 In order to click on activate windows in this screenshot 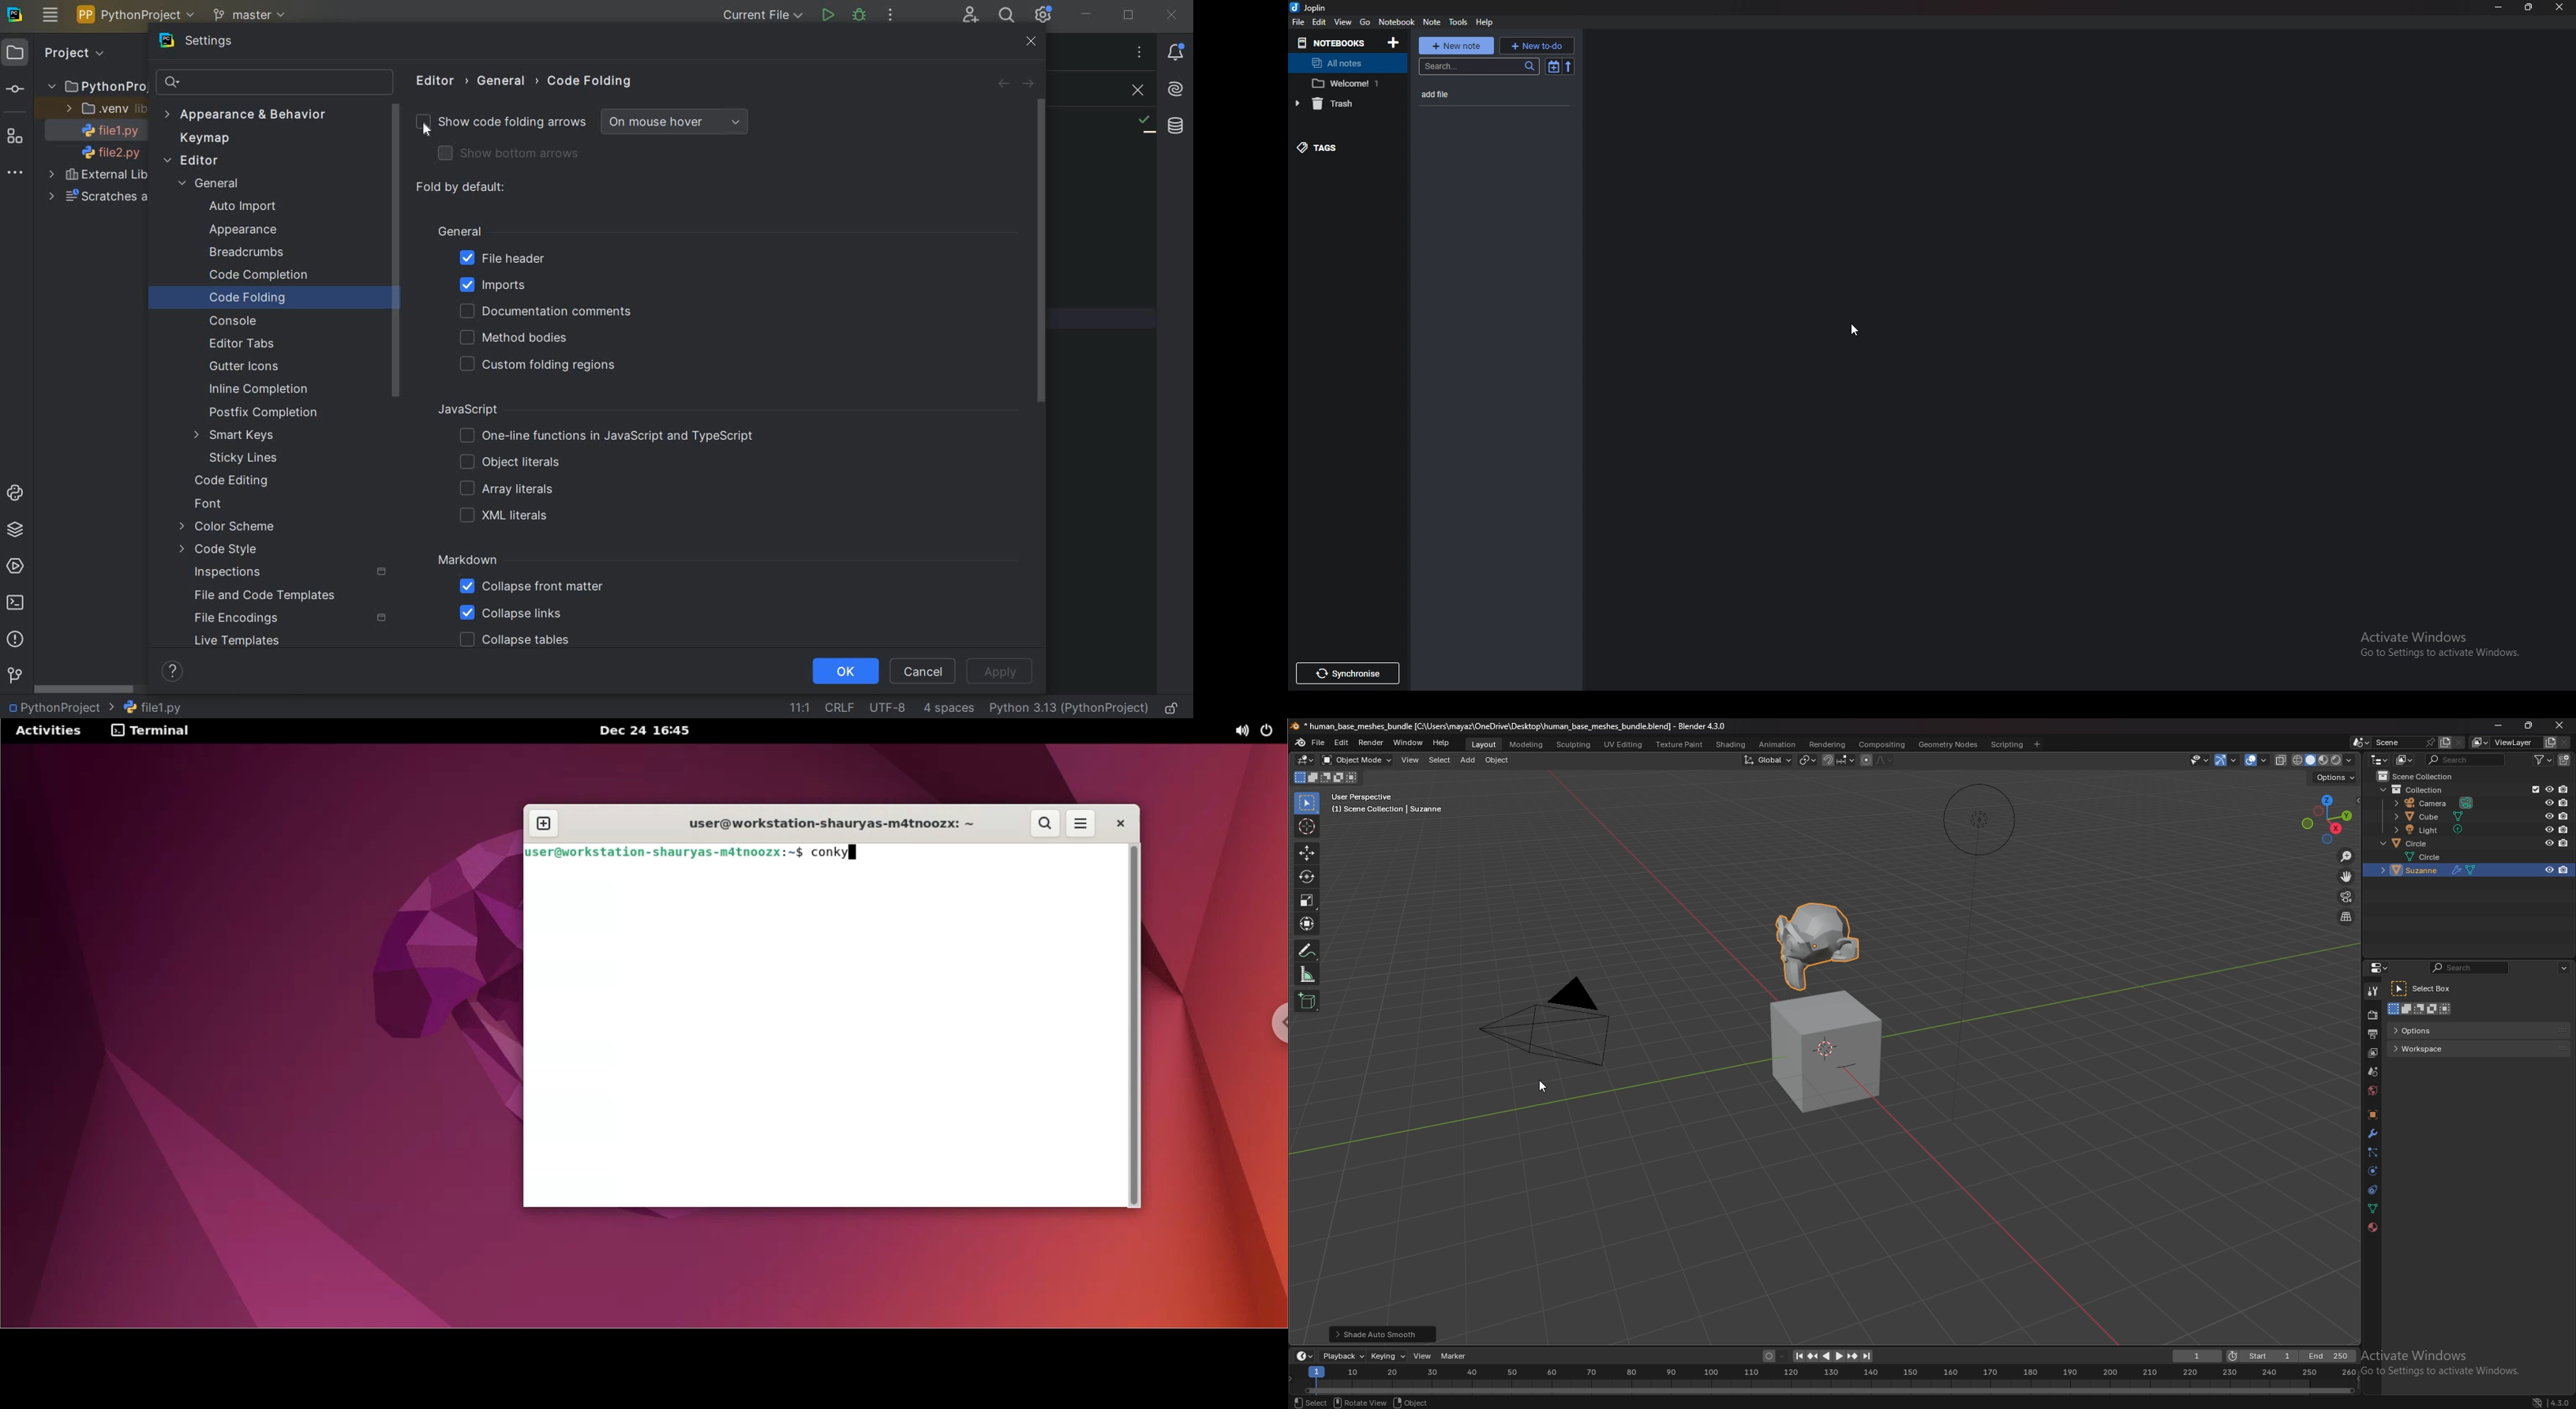, I will do `click(2447, 641)`.